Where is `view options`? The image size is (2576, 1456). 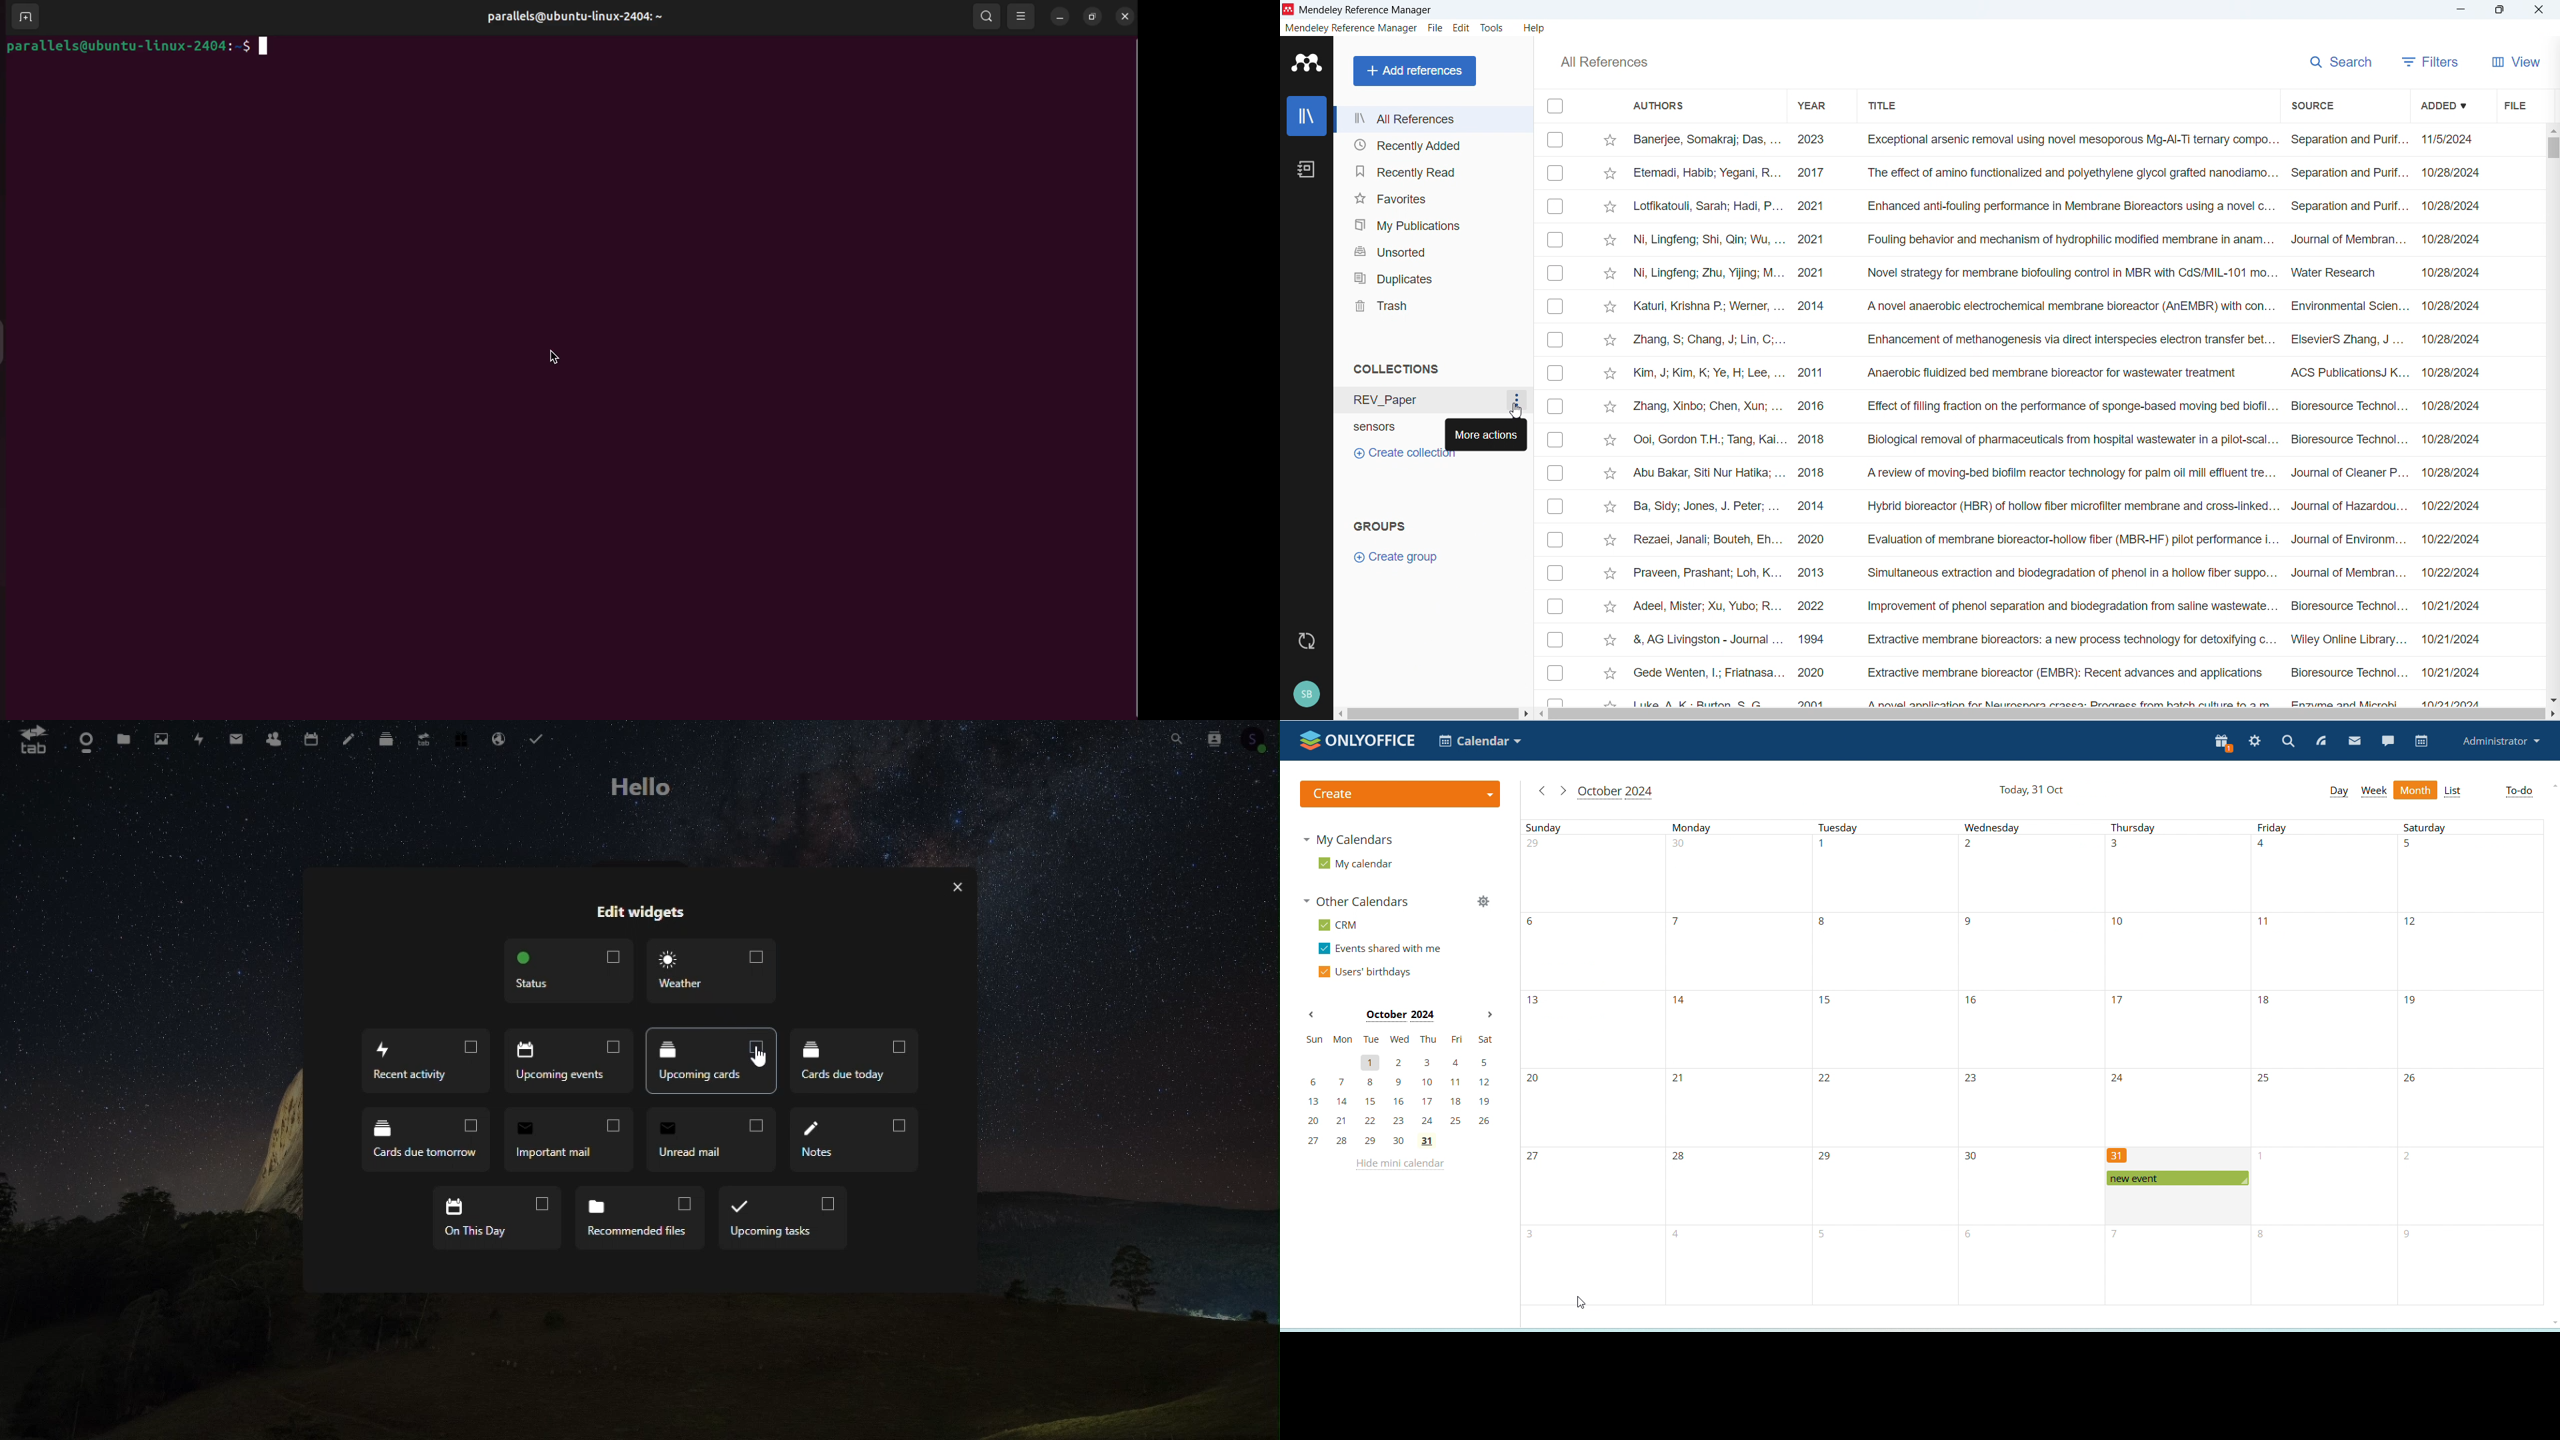
view options is located at coordinates (1022, 16).